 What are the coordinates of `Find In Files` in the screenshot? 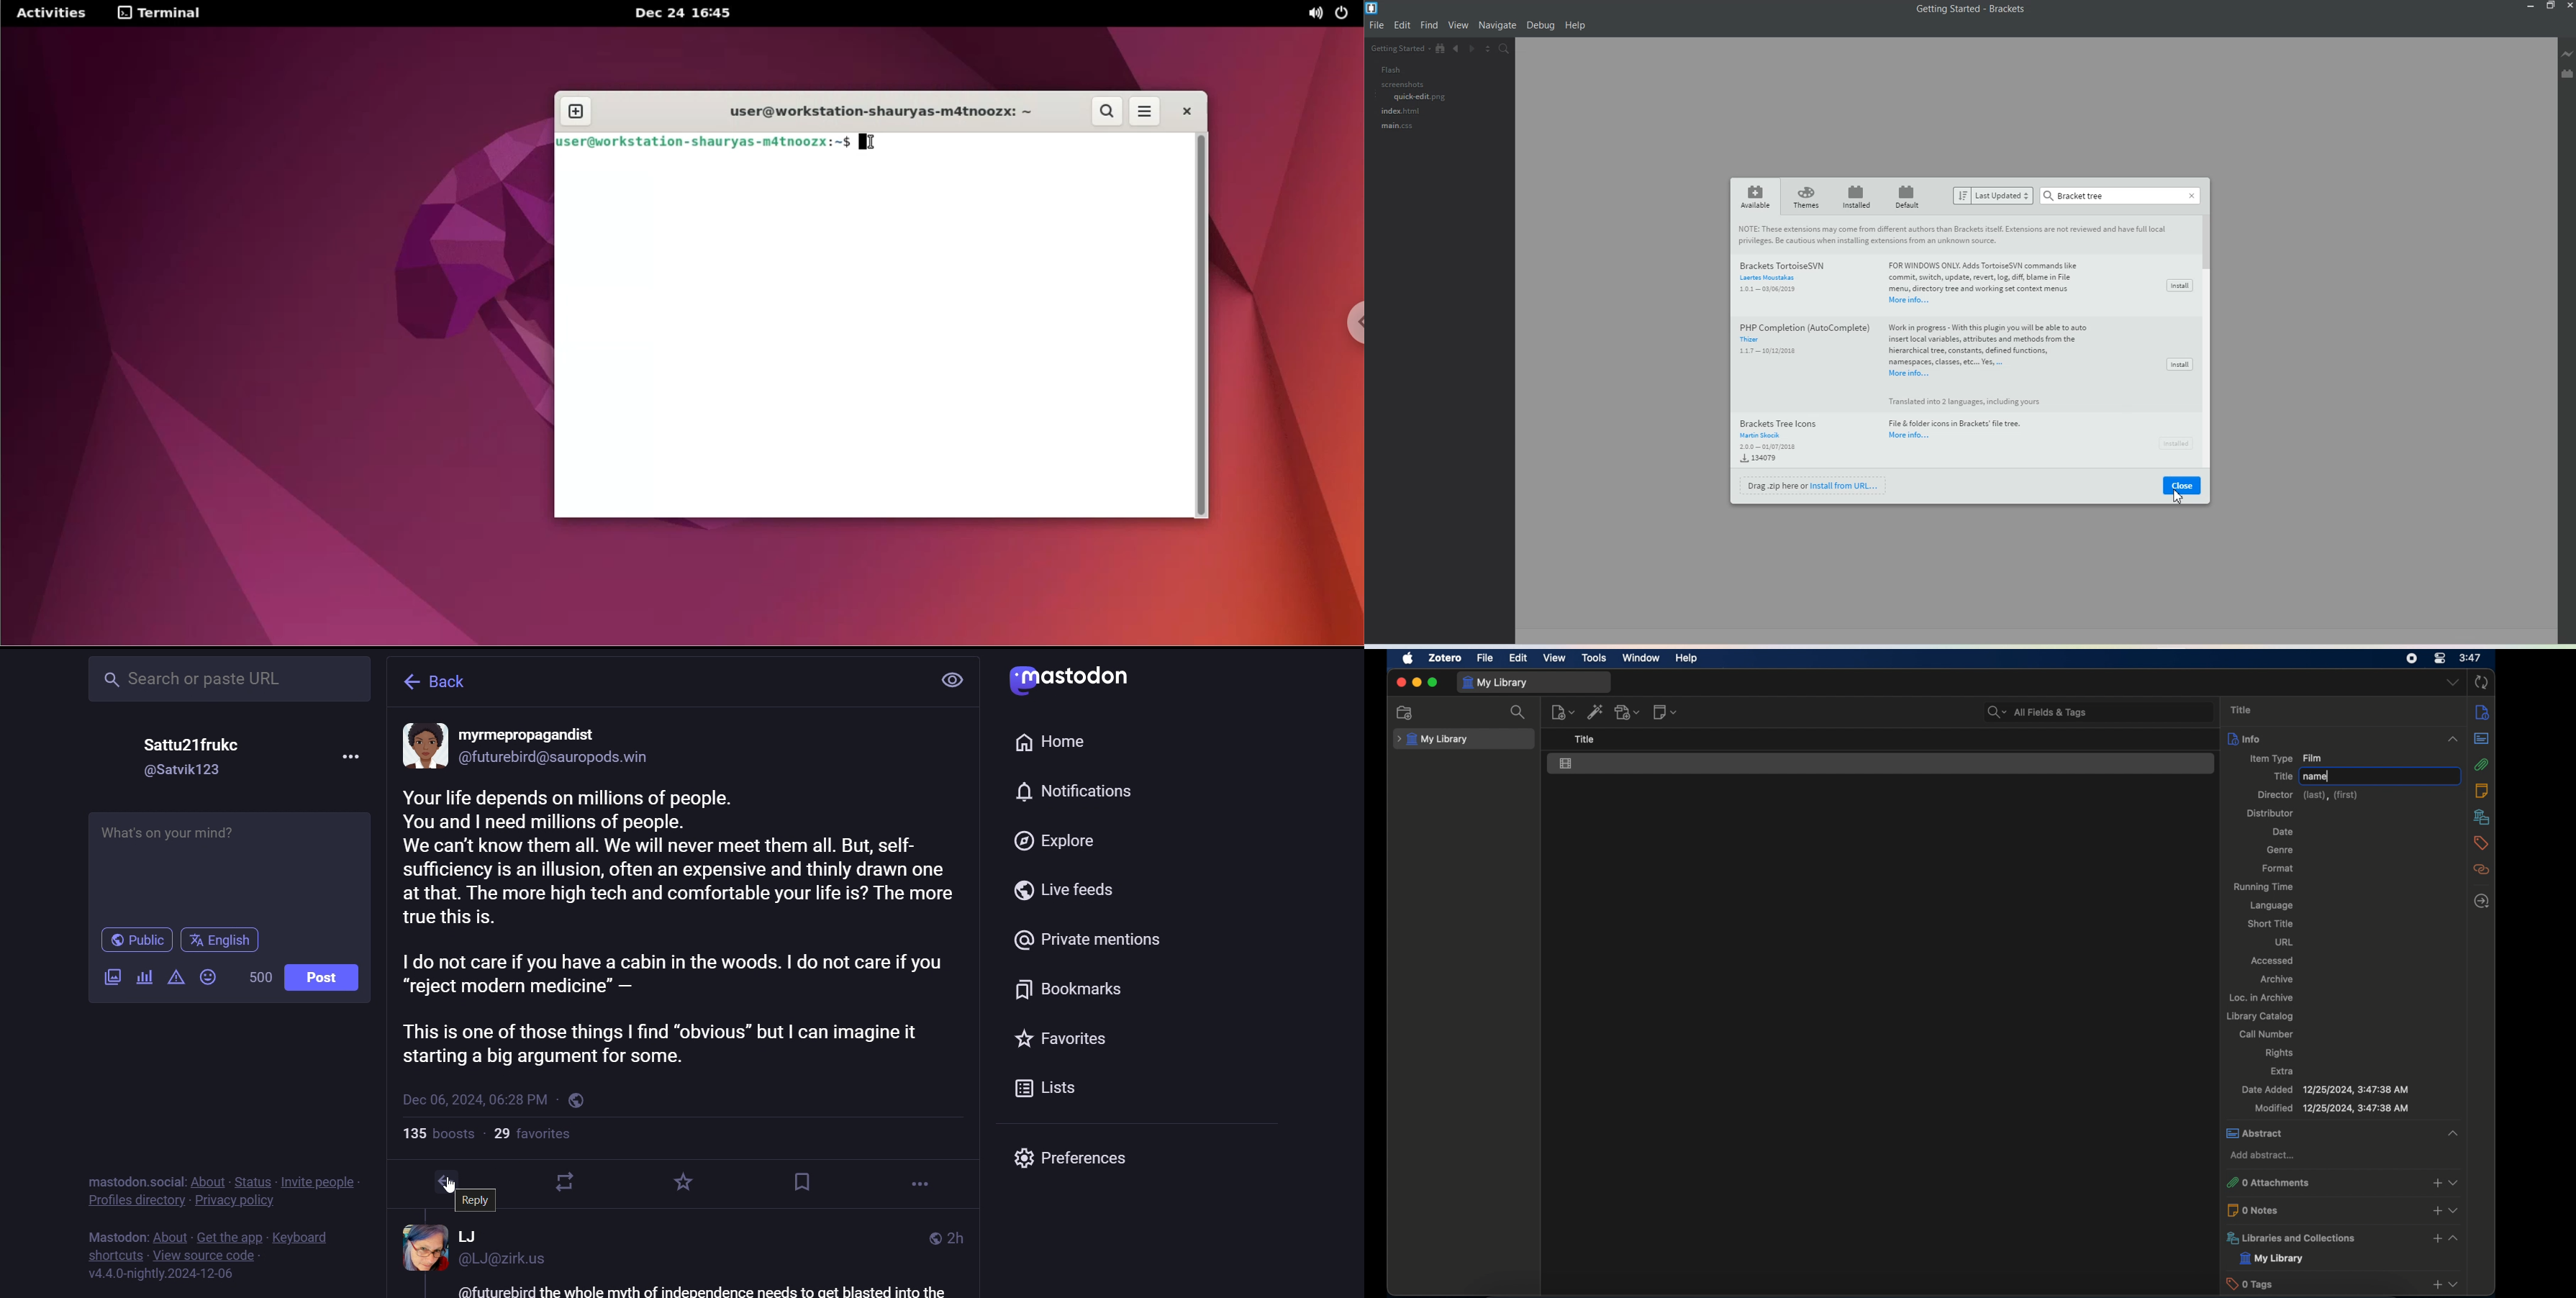 It's located at (1511, 51).